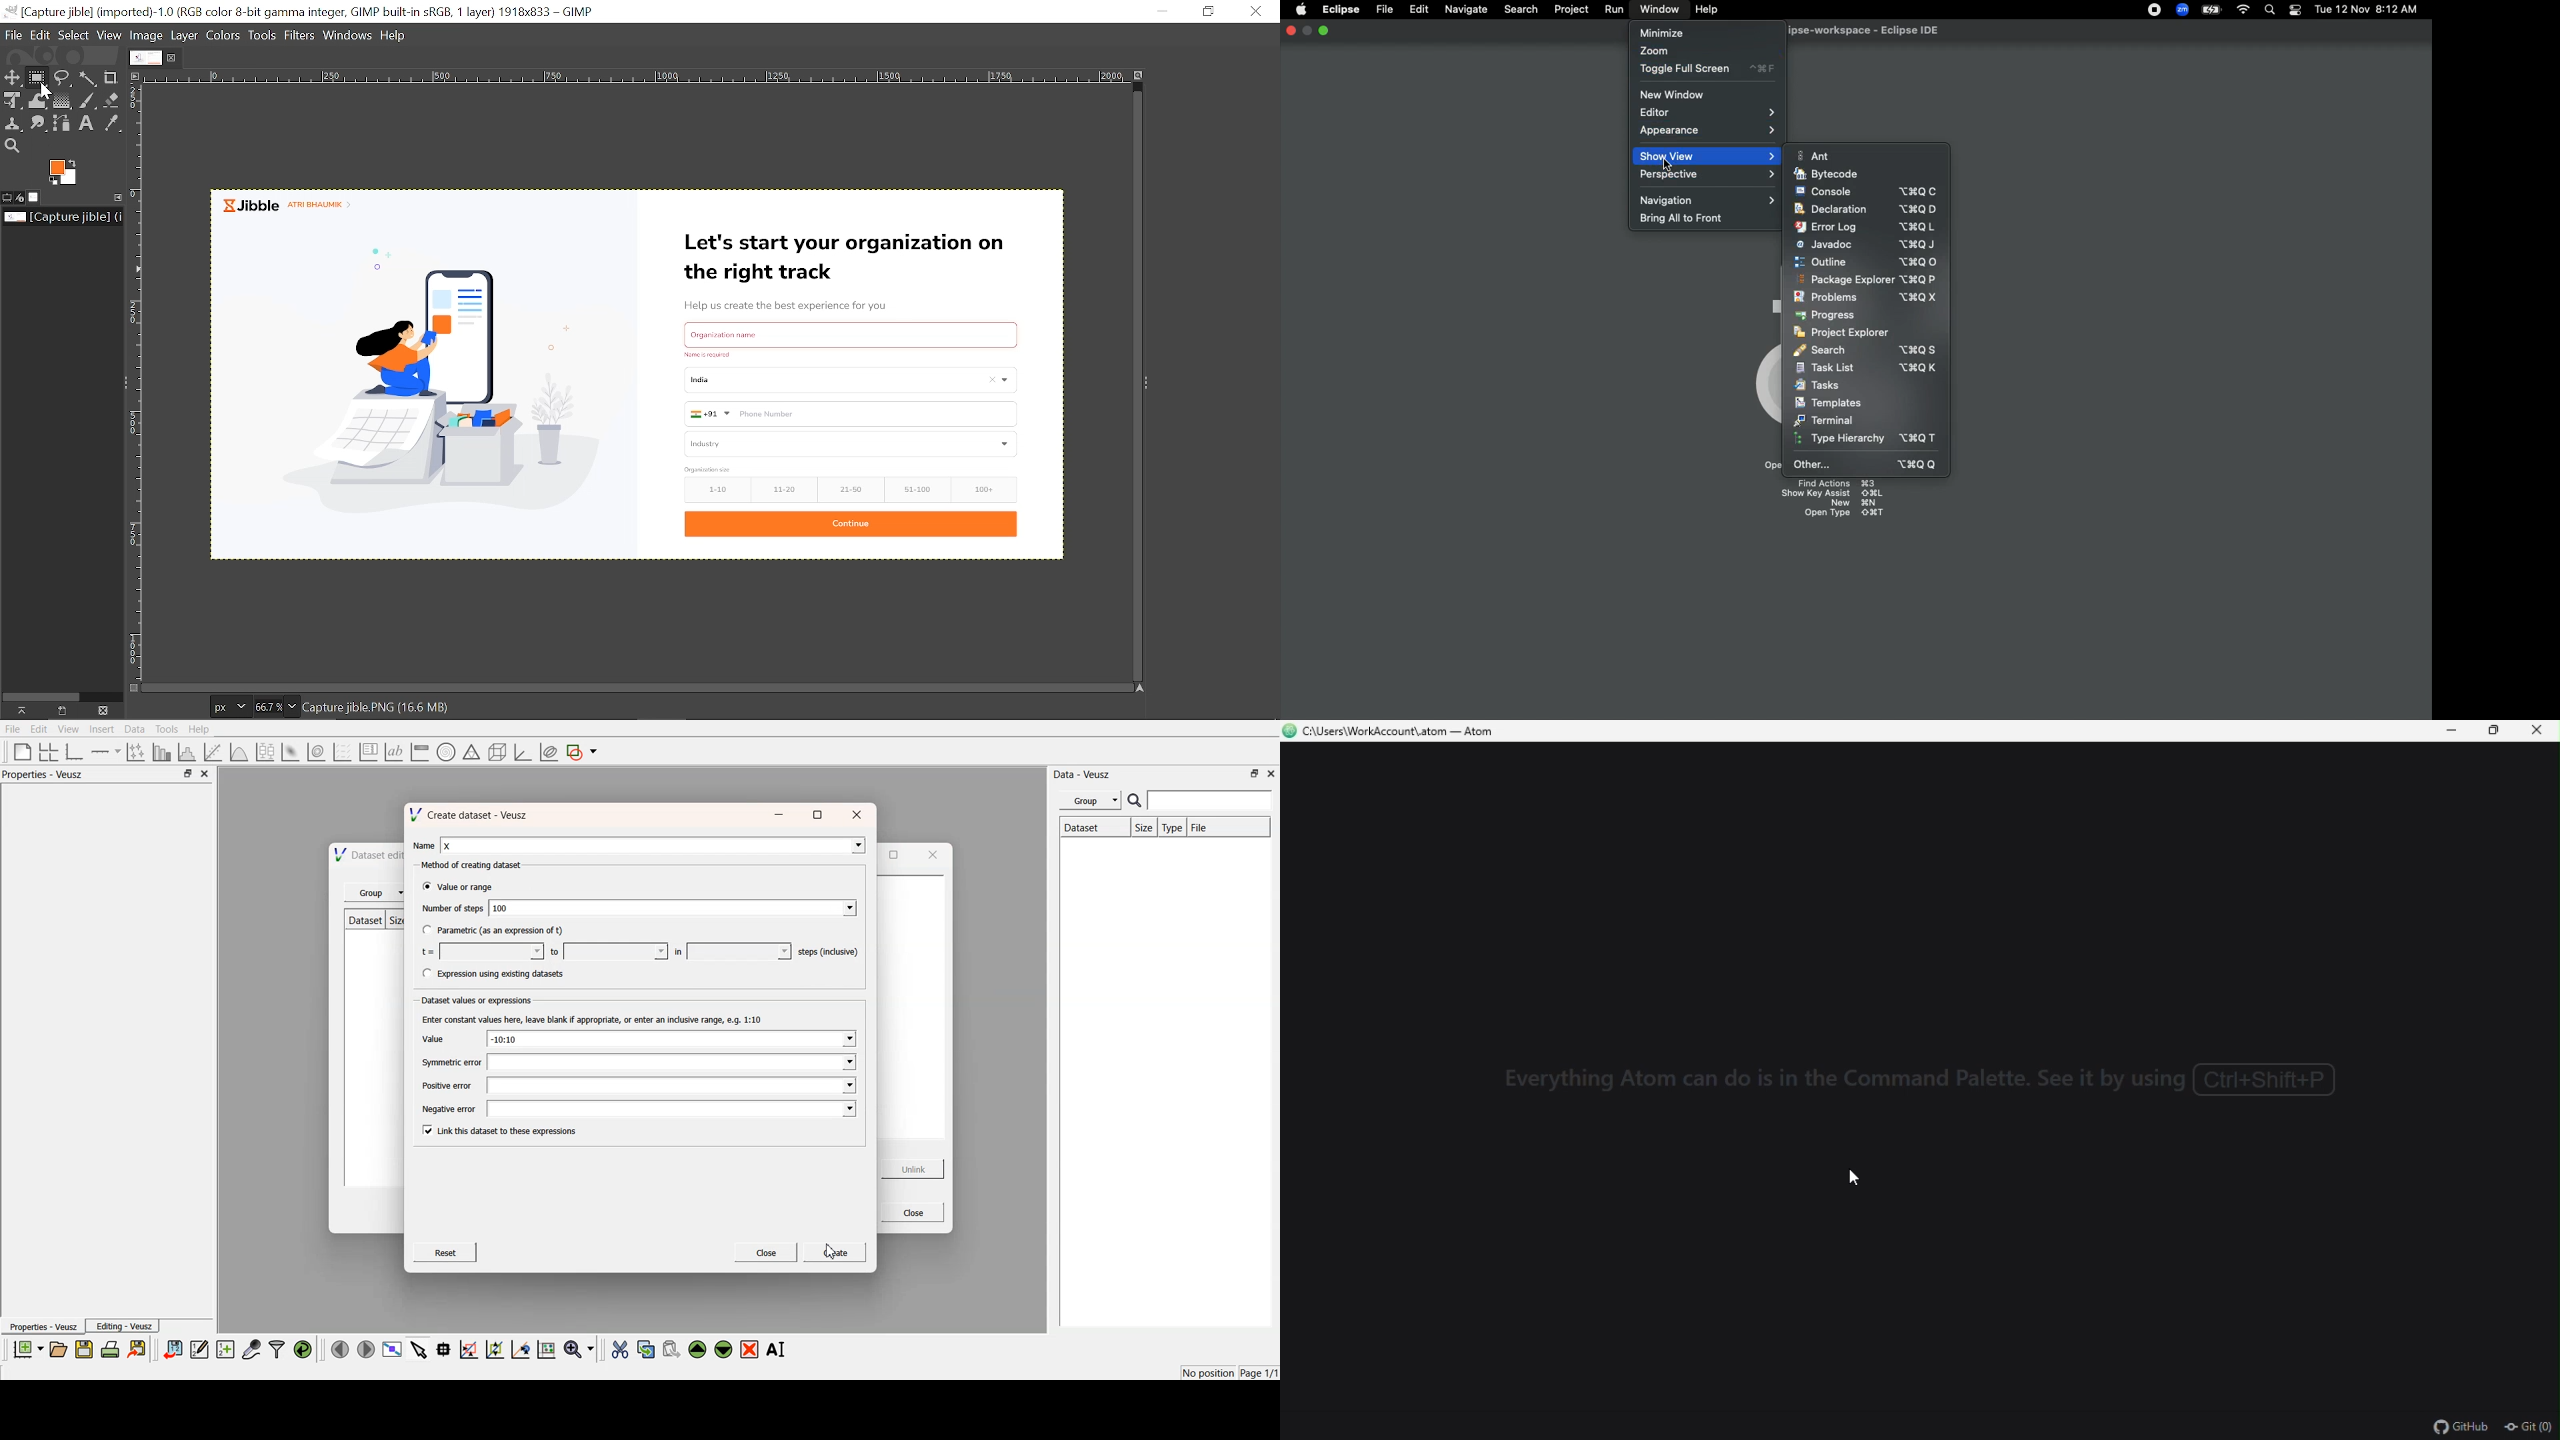 The width and height of the screenshot is (2576, 1456). Describe the element at coordinates (1260, 1373) in the screenshot. I see `Page 1/1` at that location.